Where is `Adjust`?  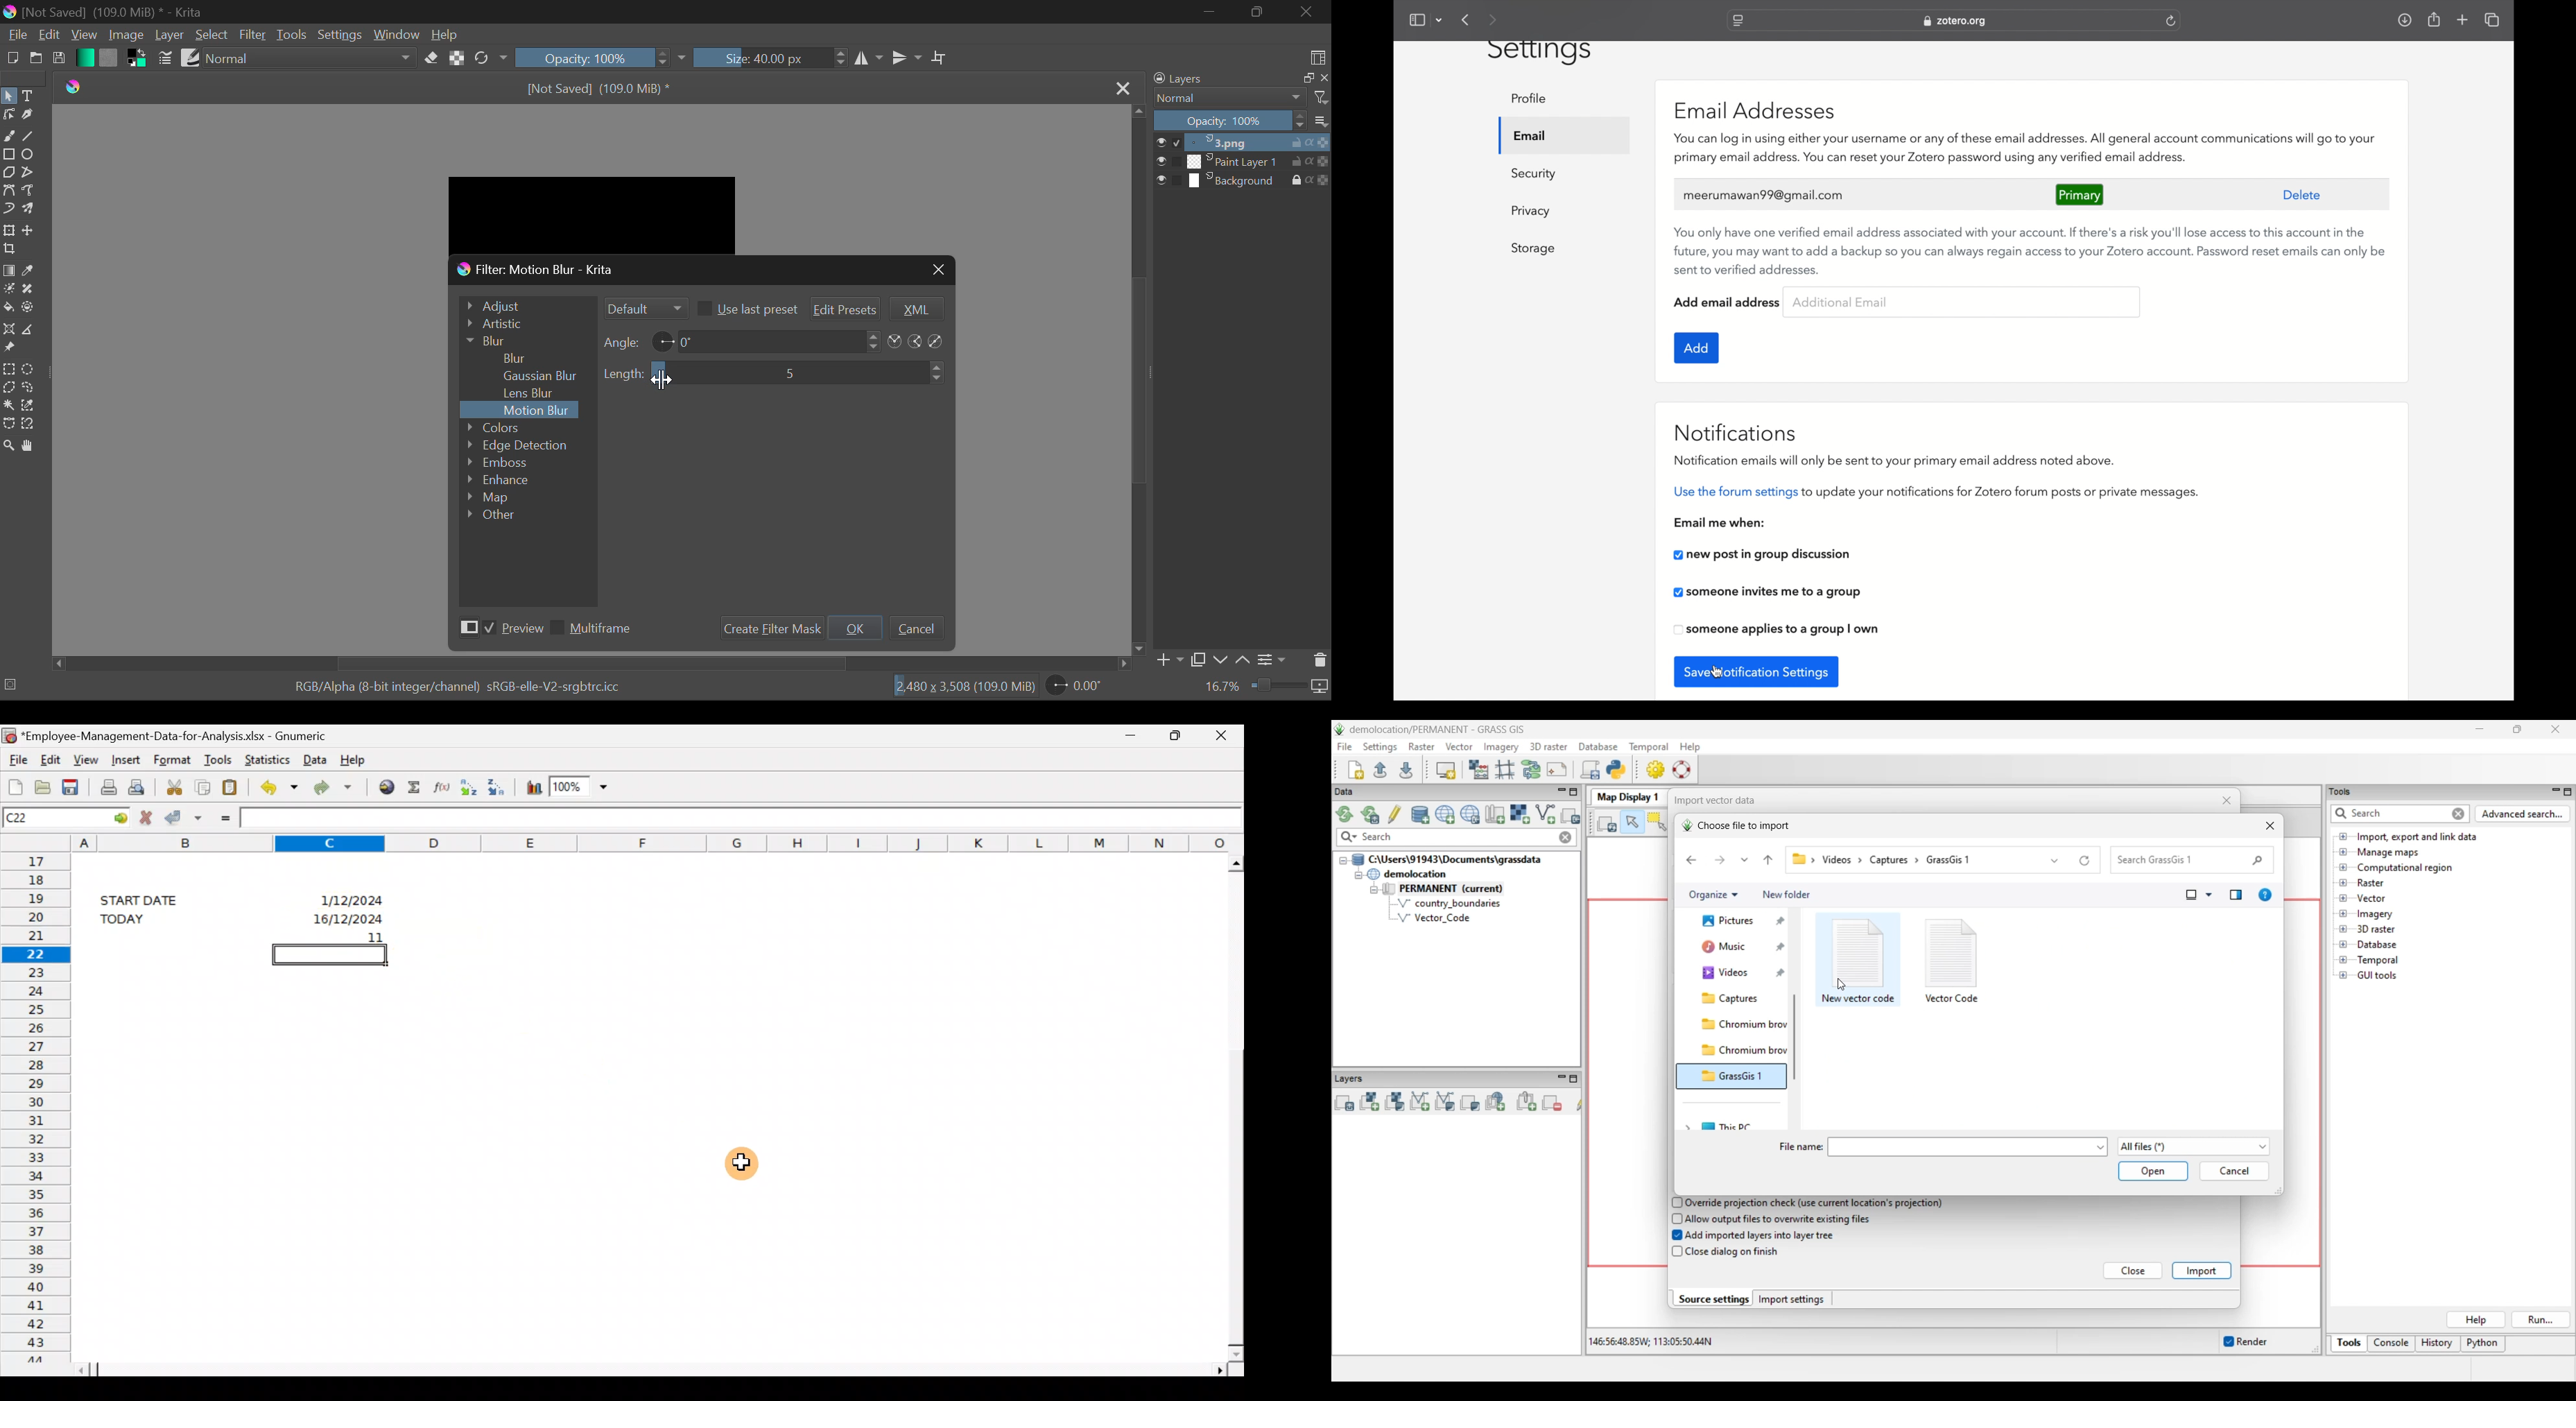 Adjust is located at coordinates (525, 304).